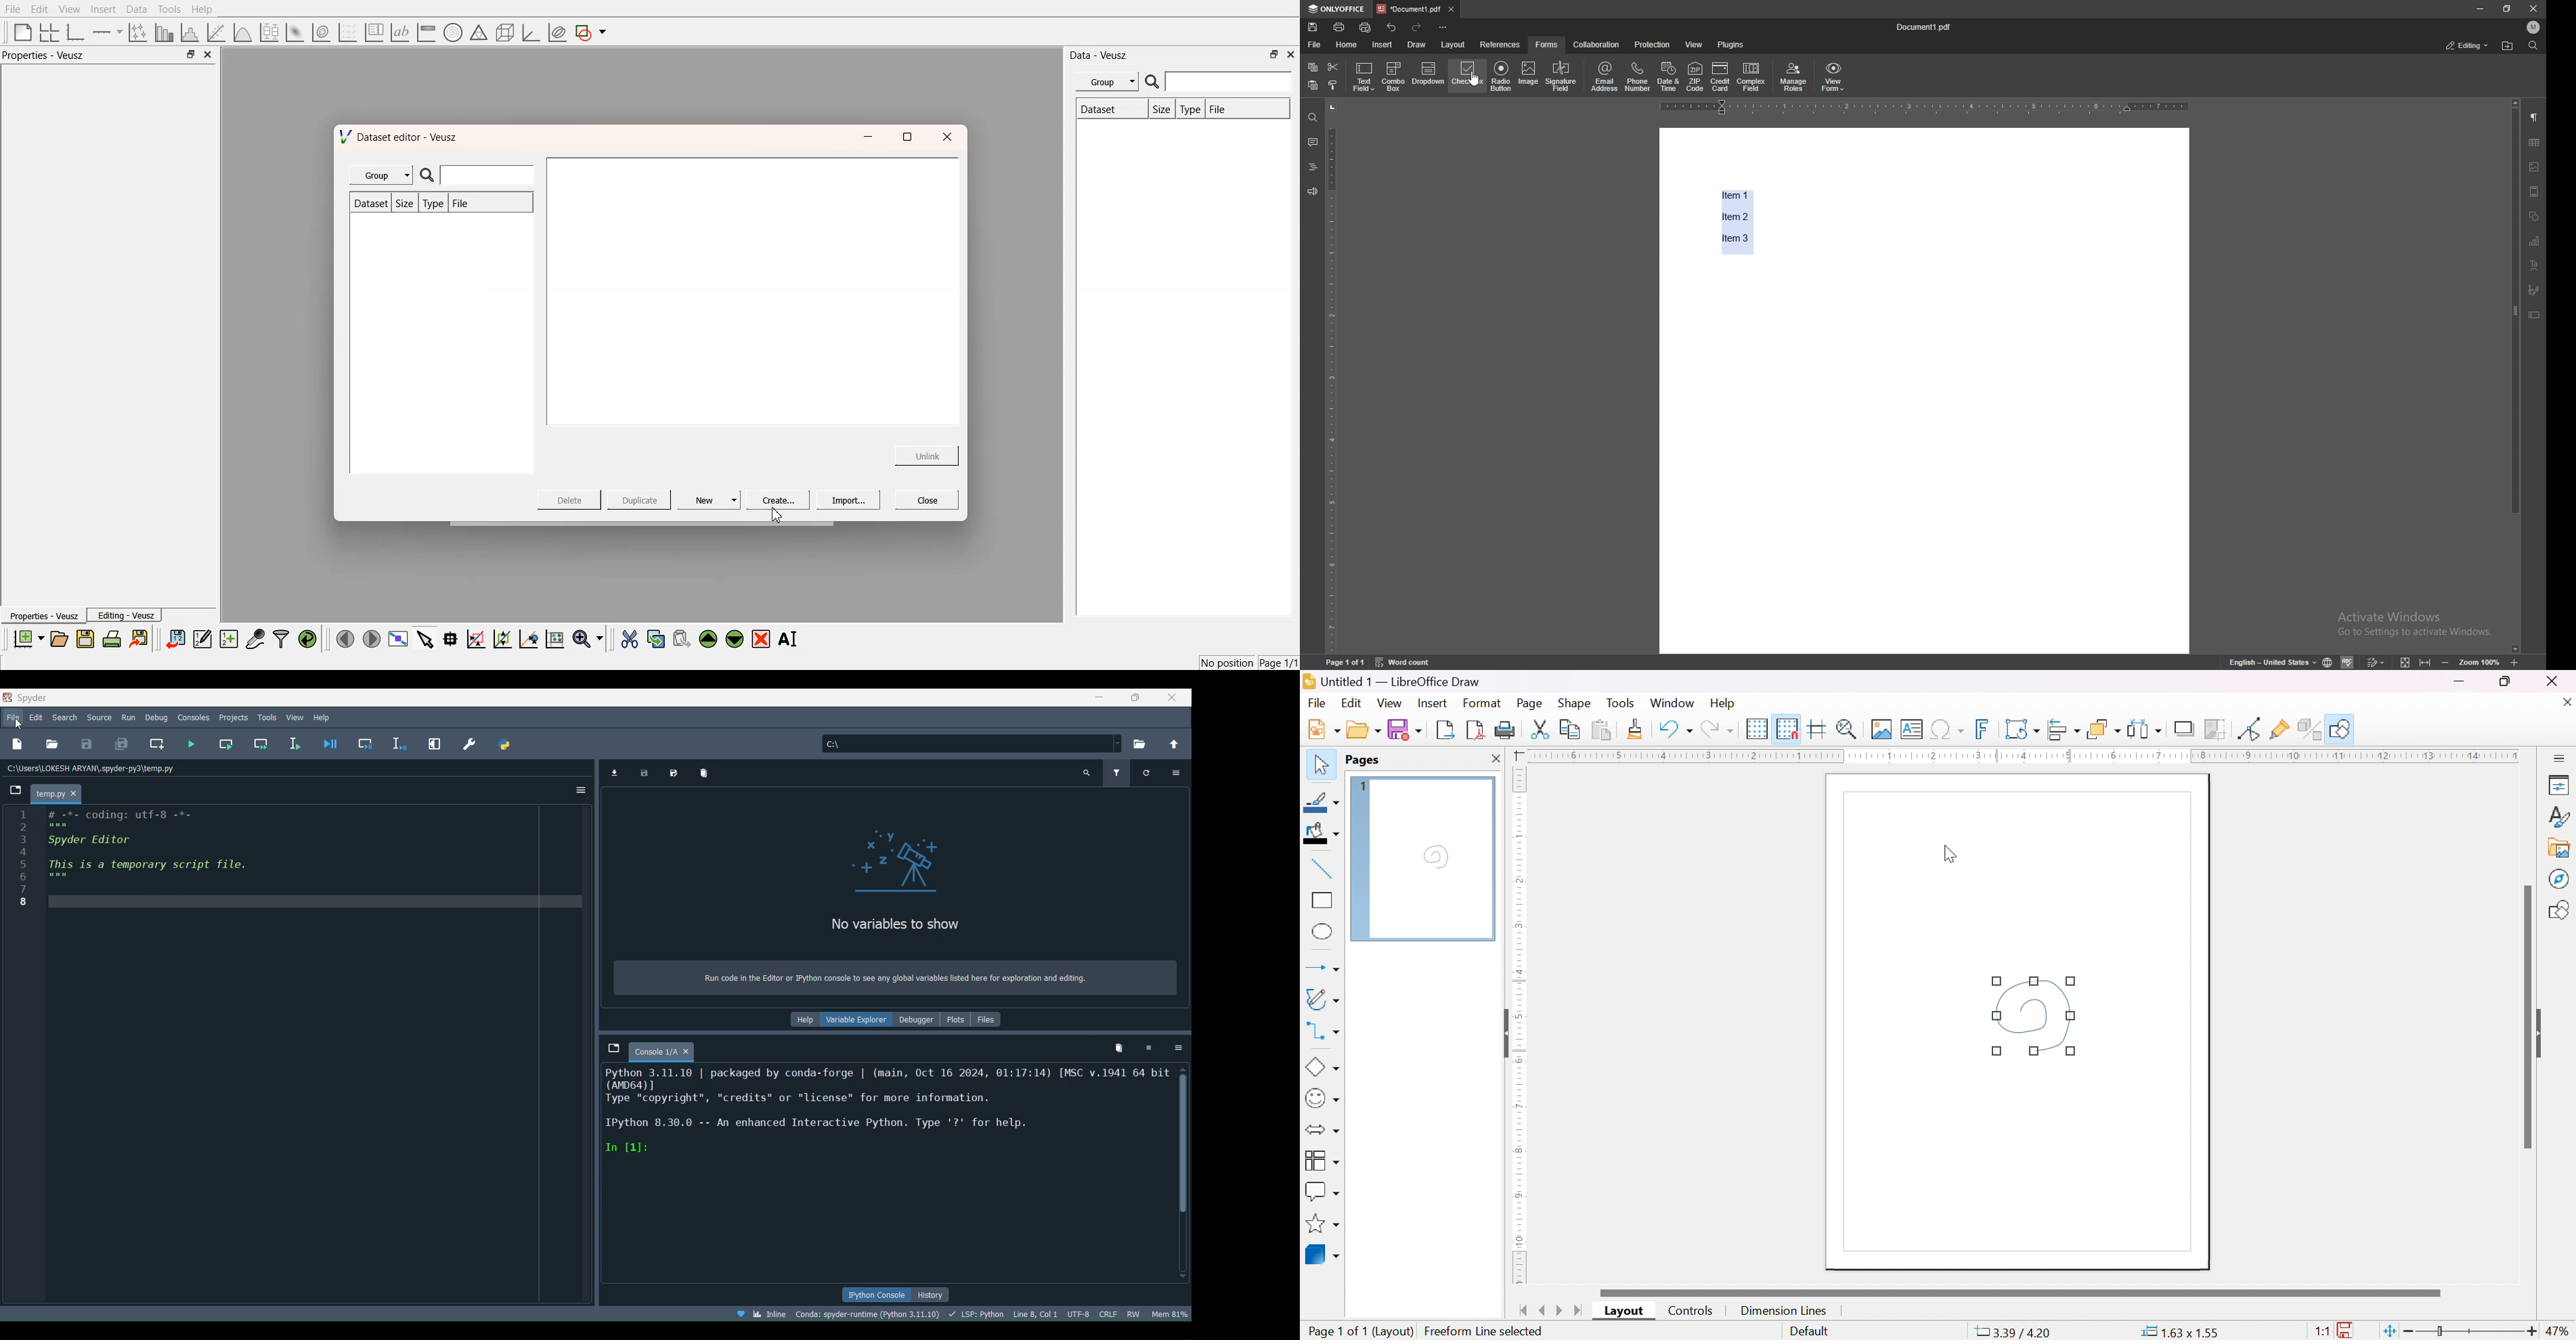 Image resolution: width=2576 pixels, height=1344 pixels. I want to click on File, so click(1229, 109).